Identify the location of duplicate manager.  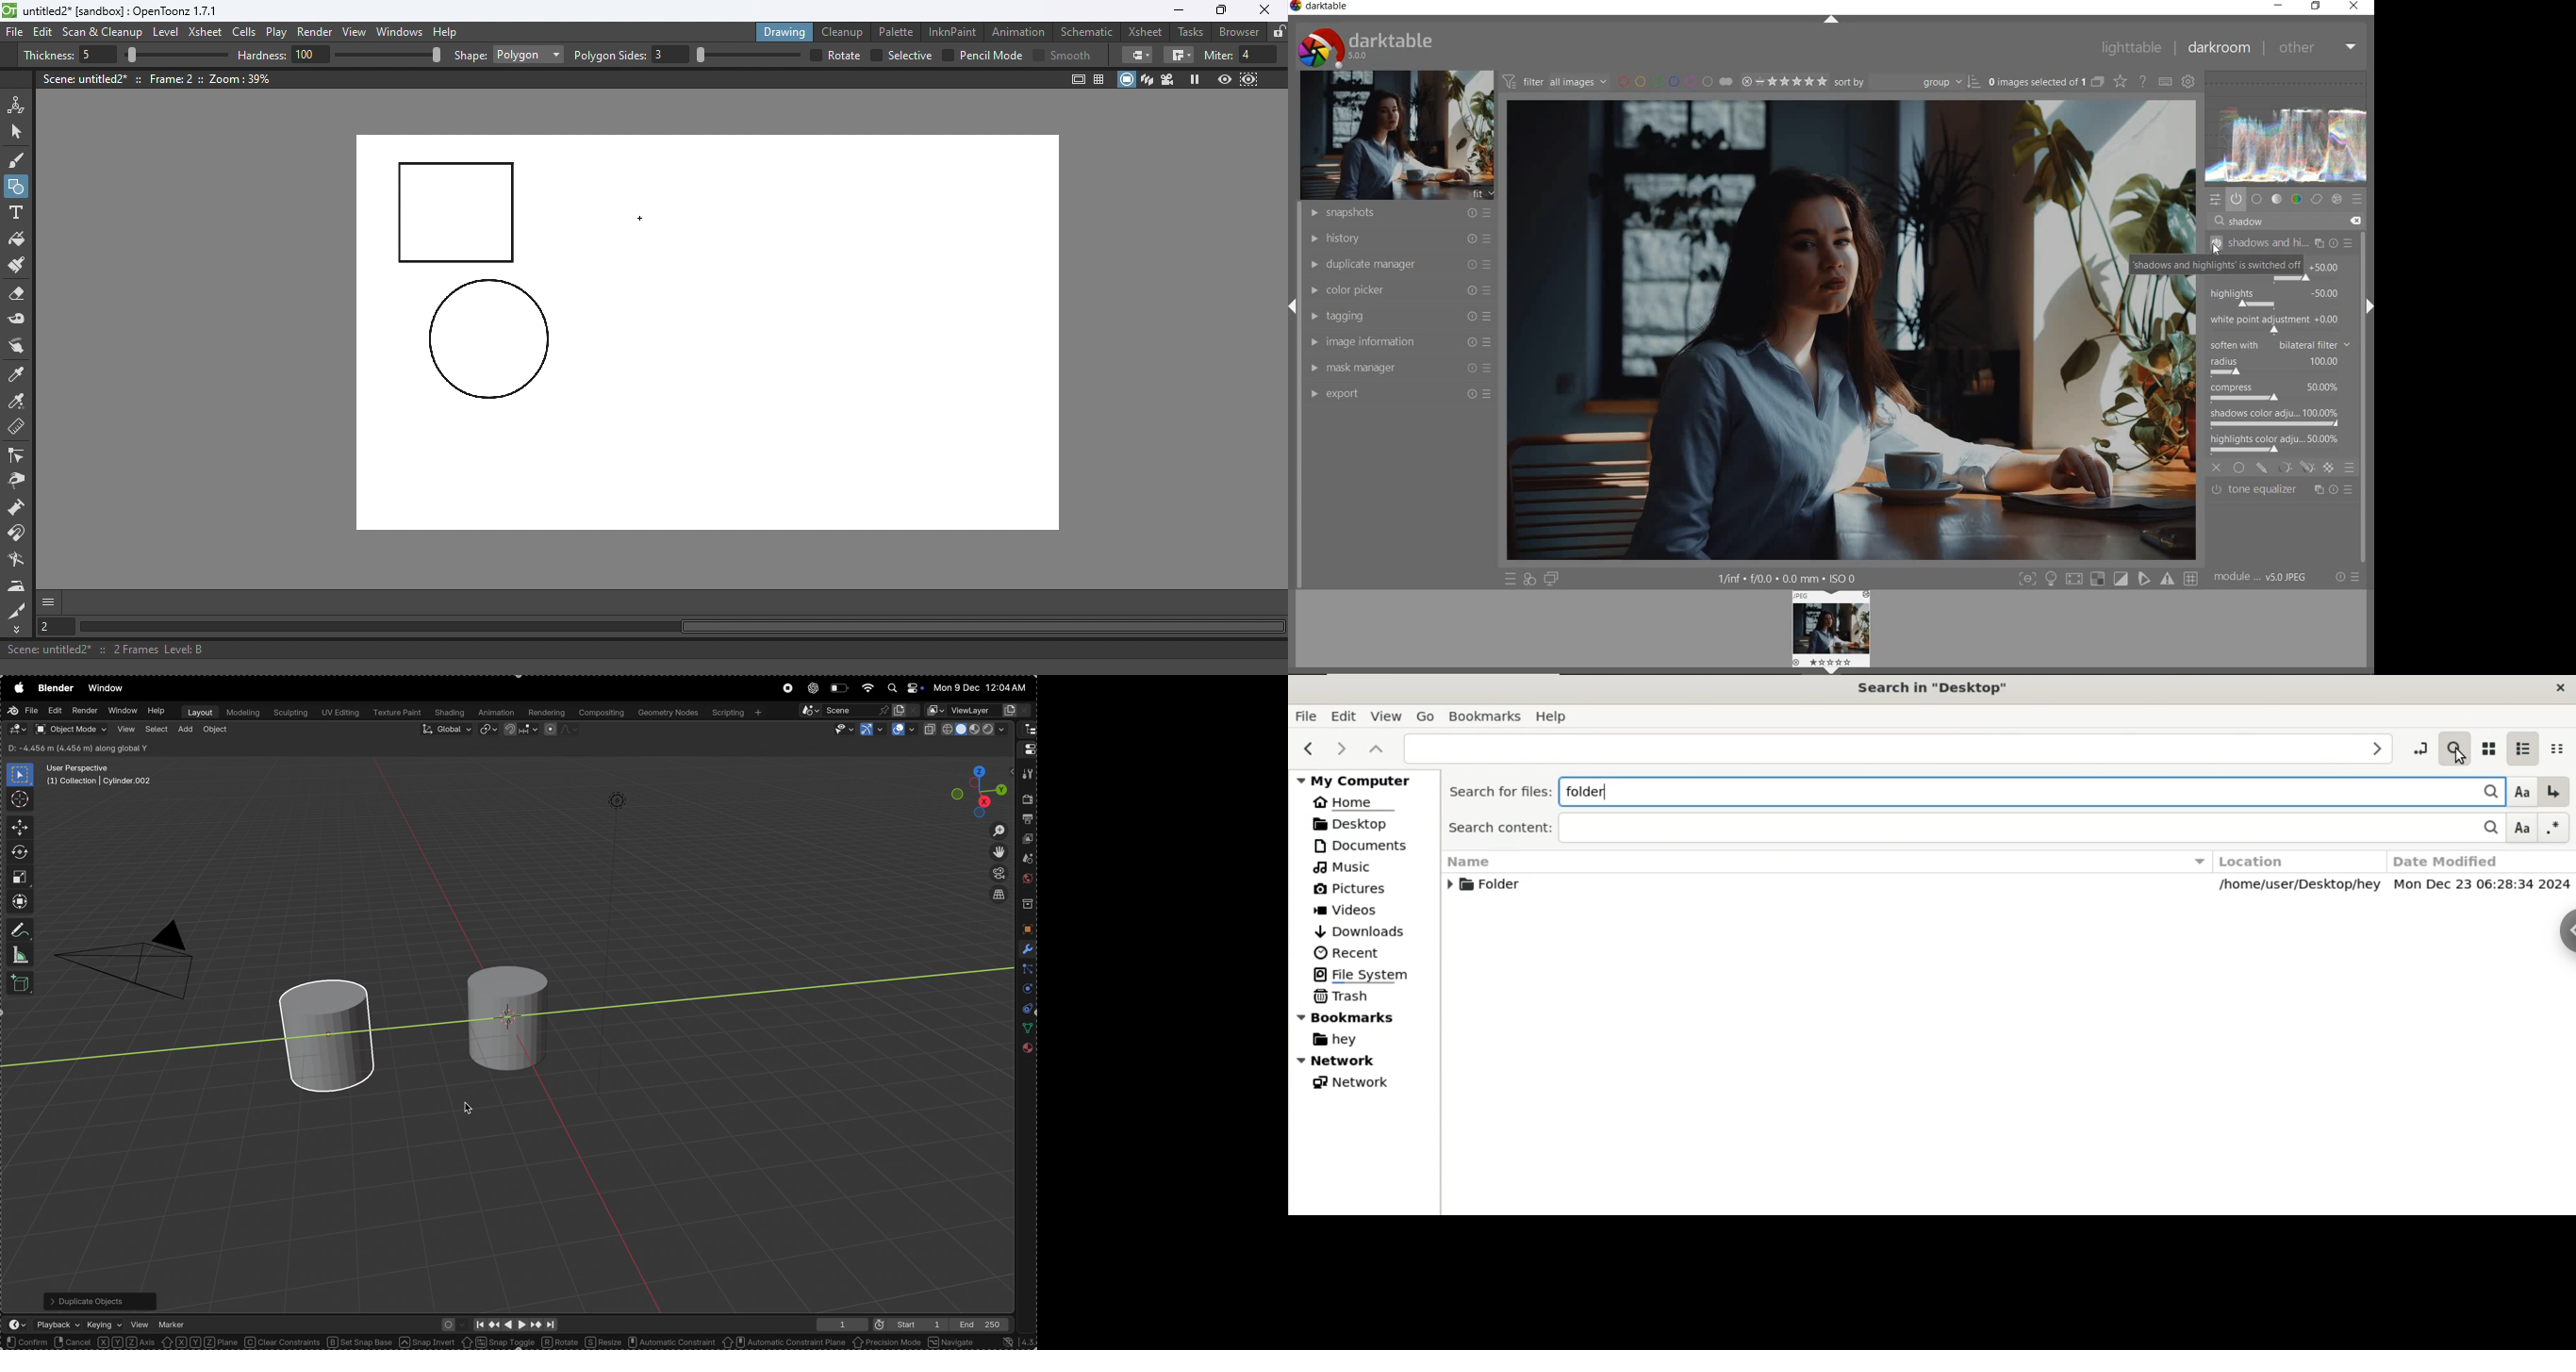
(1397, 264).